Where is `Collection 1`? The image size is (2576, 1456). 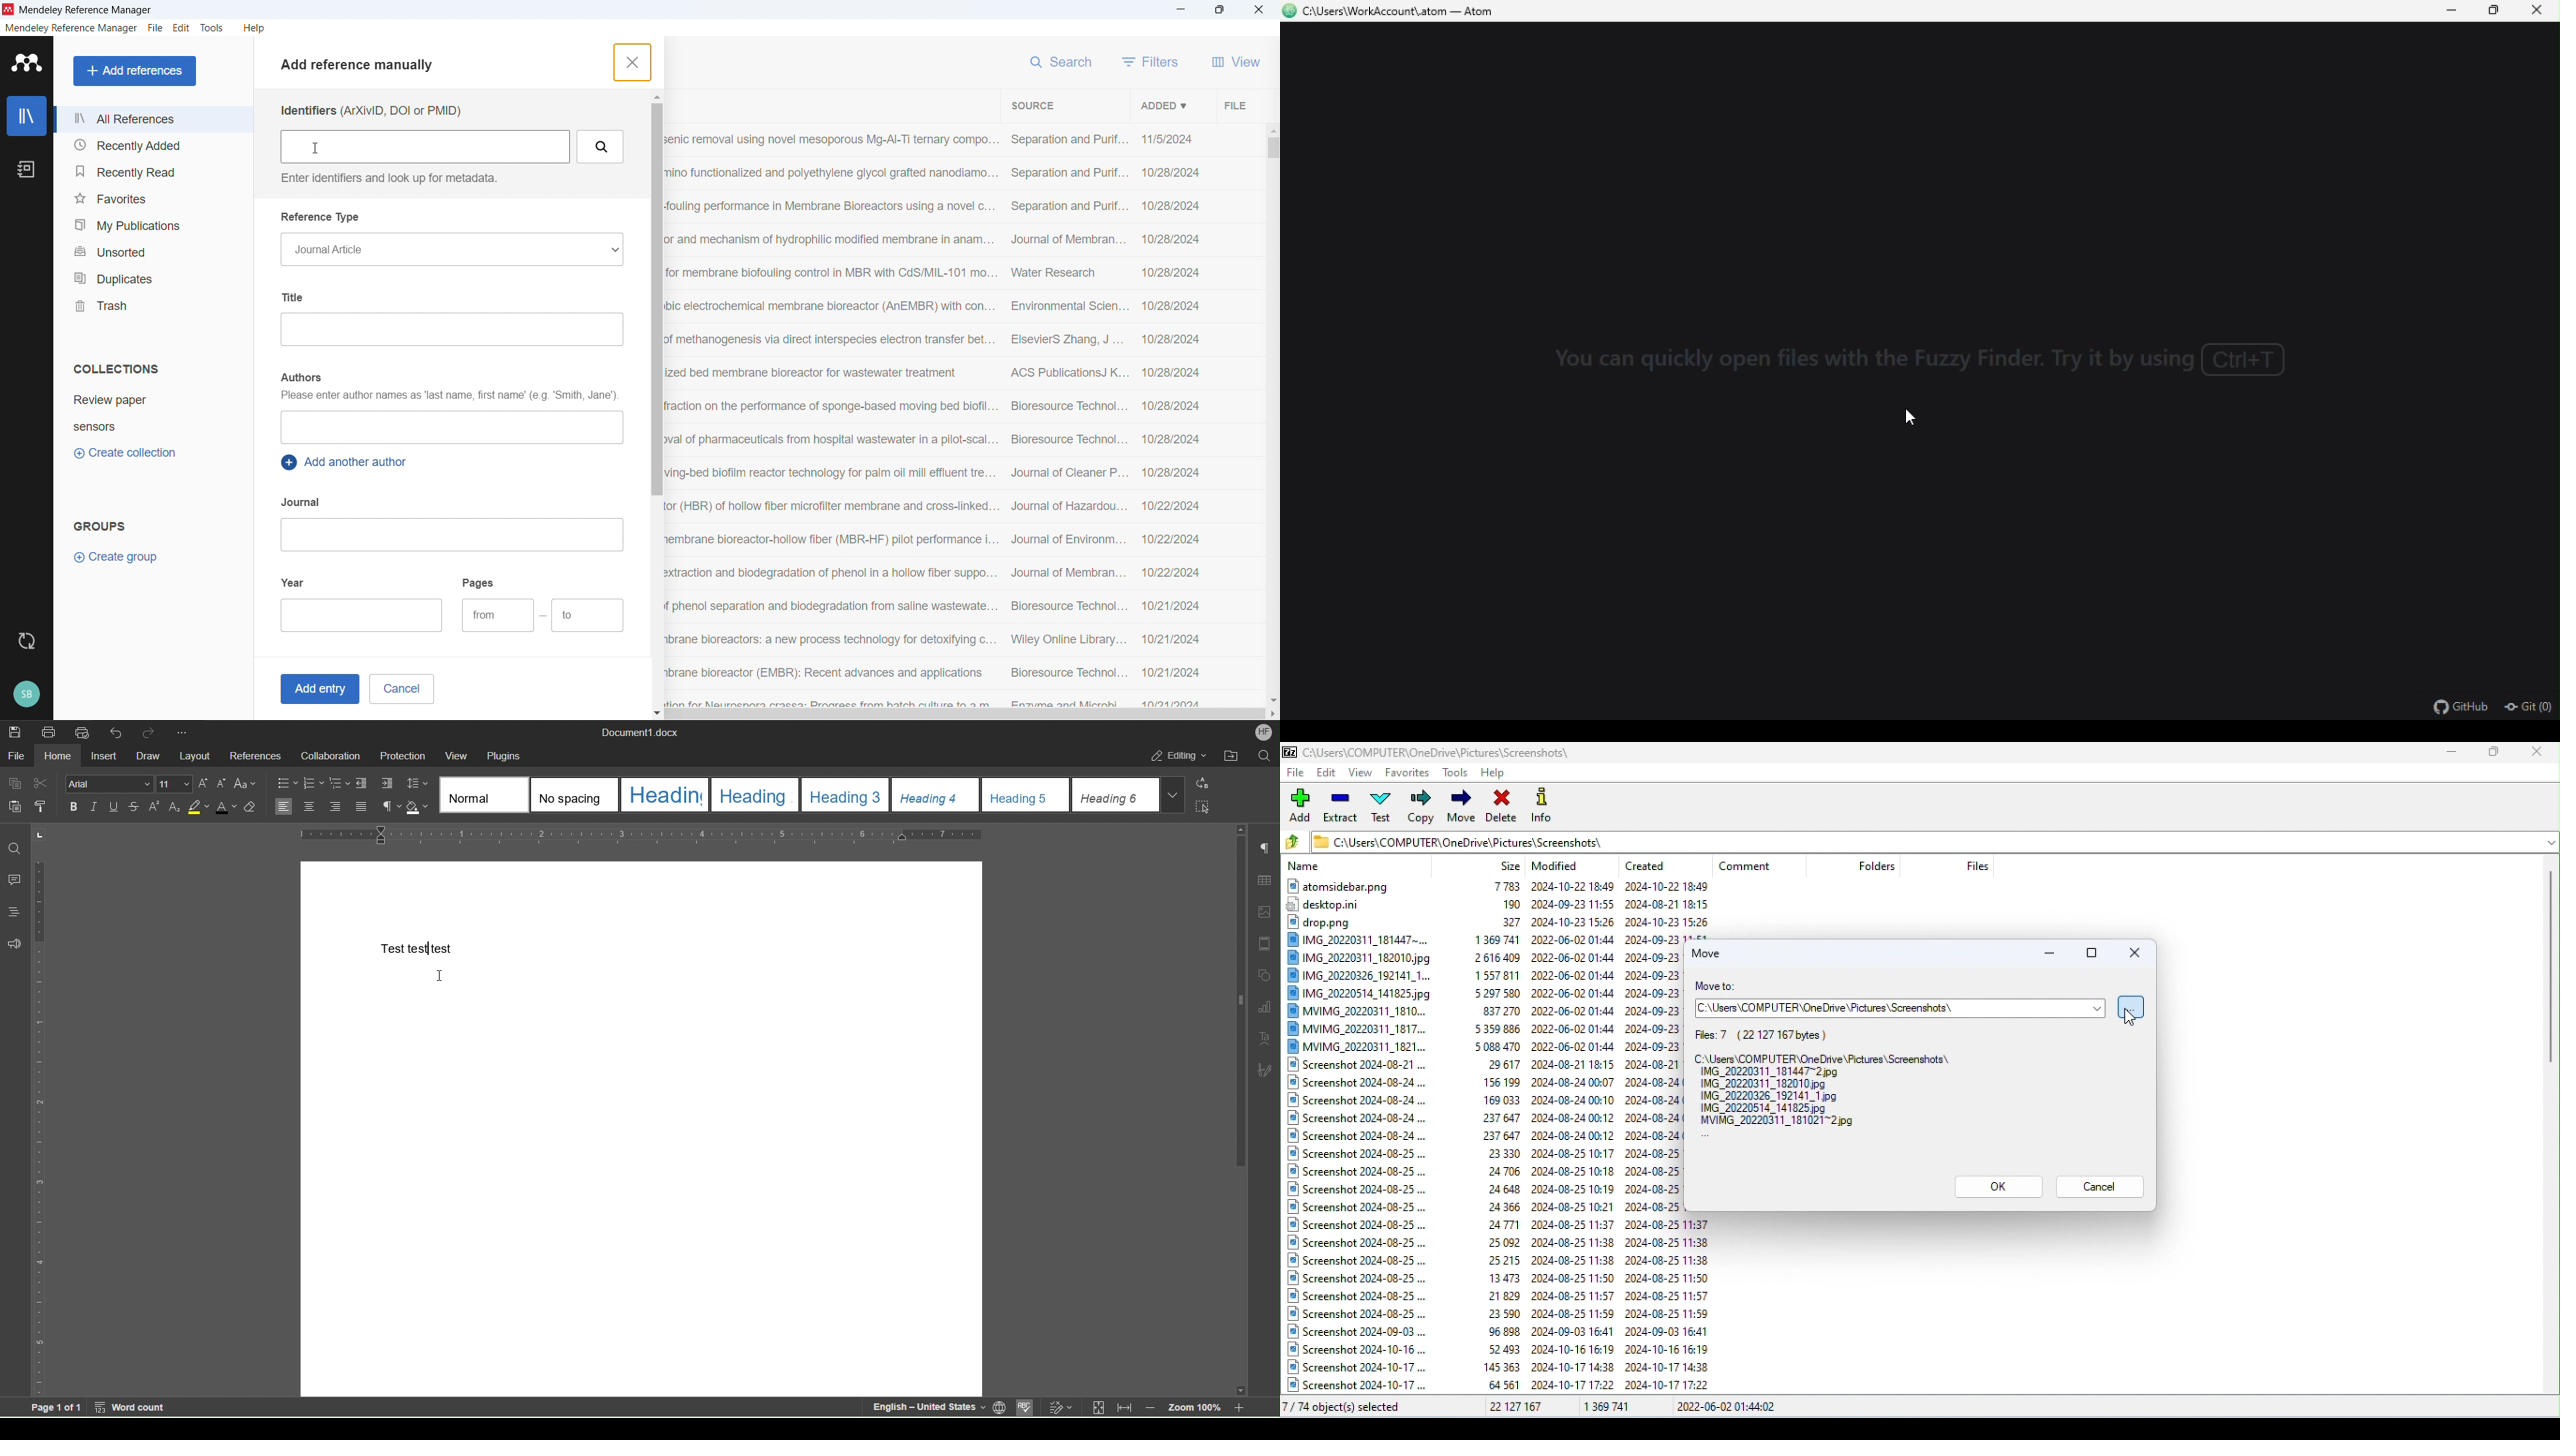 Collection 1 is located at coordinates (155, 400).